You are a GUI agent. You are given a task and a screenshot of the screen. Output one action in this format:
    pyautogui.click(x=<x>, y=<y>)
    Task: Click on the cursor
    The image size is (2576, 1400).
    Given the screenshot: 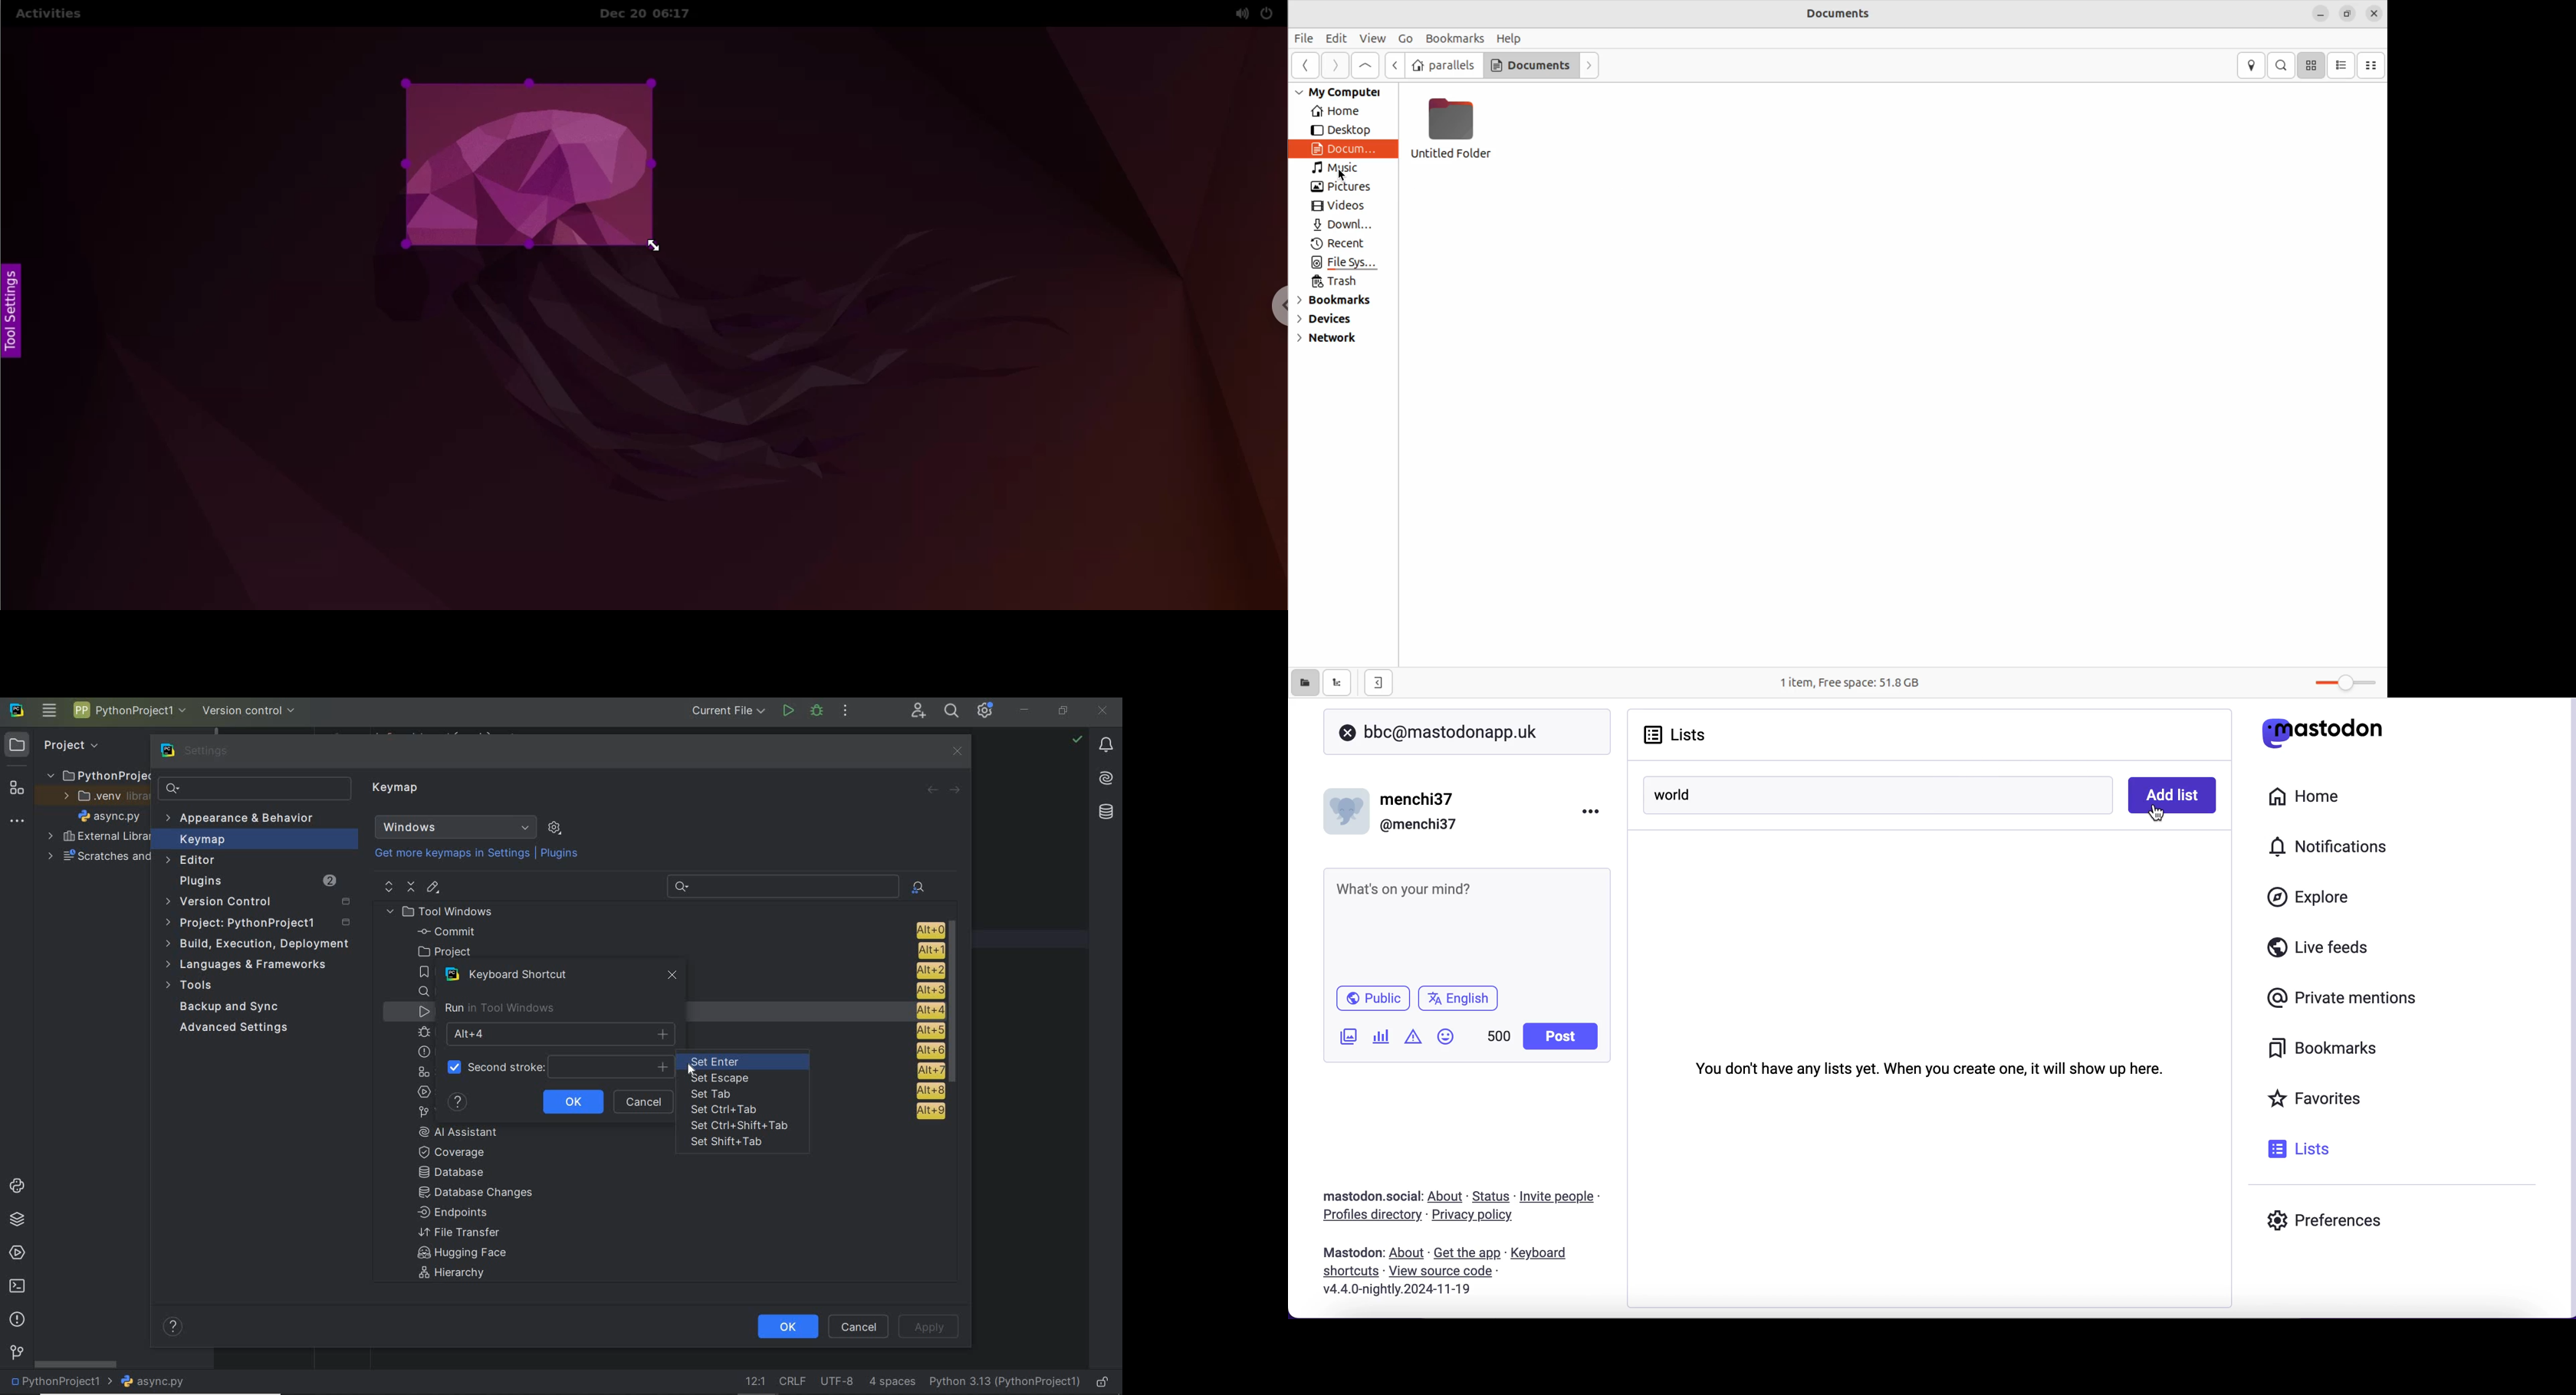 What is the action you would take?
    pyautogui.click(x=2160, y=814)
    